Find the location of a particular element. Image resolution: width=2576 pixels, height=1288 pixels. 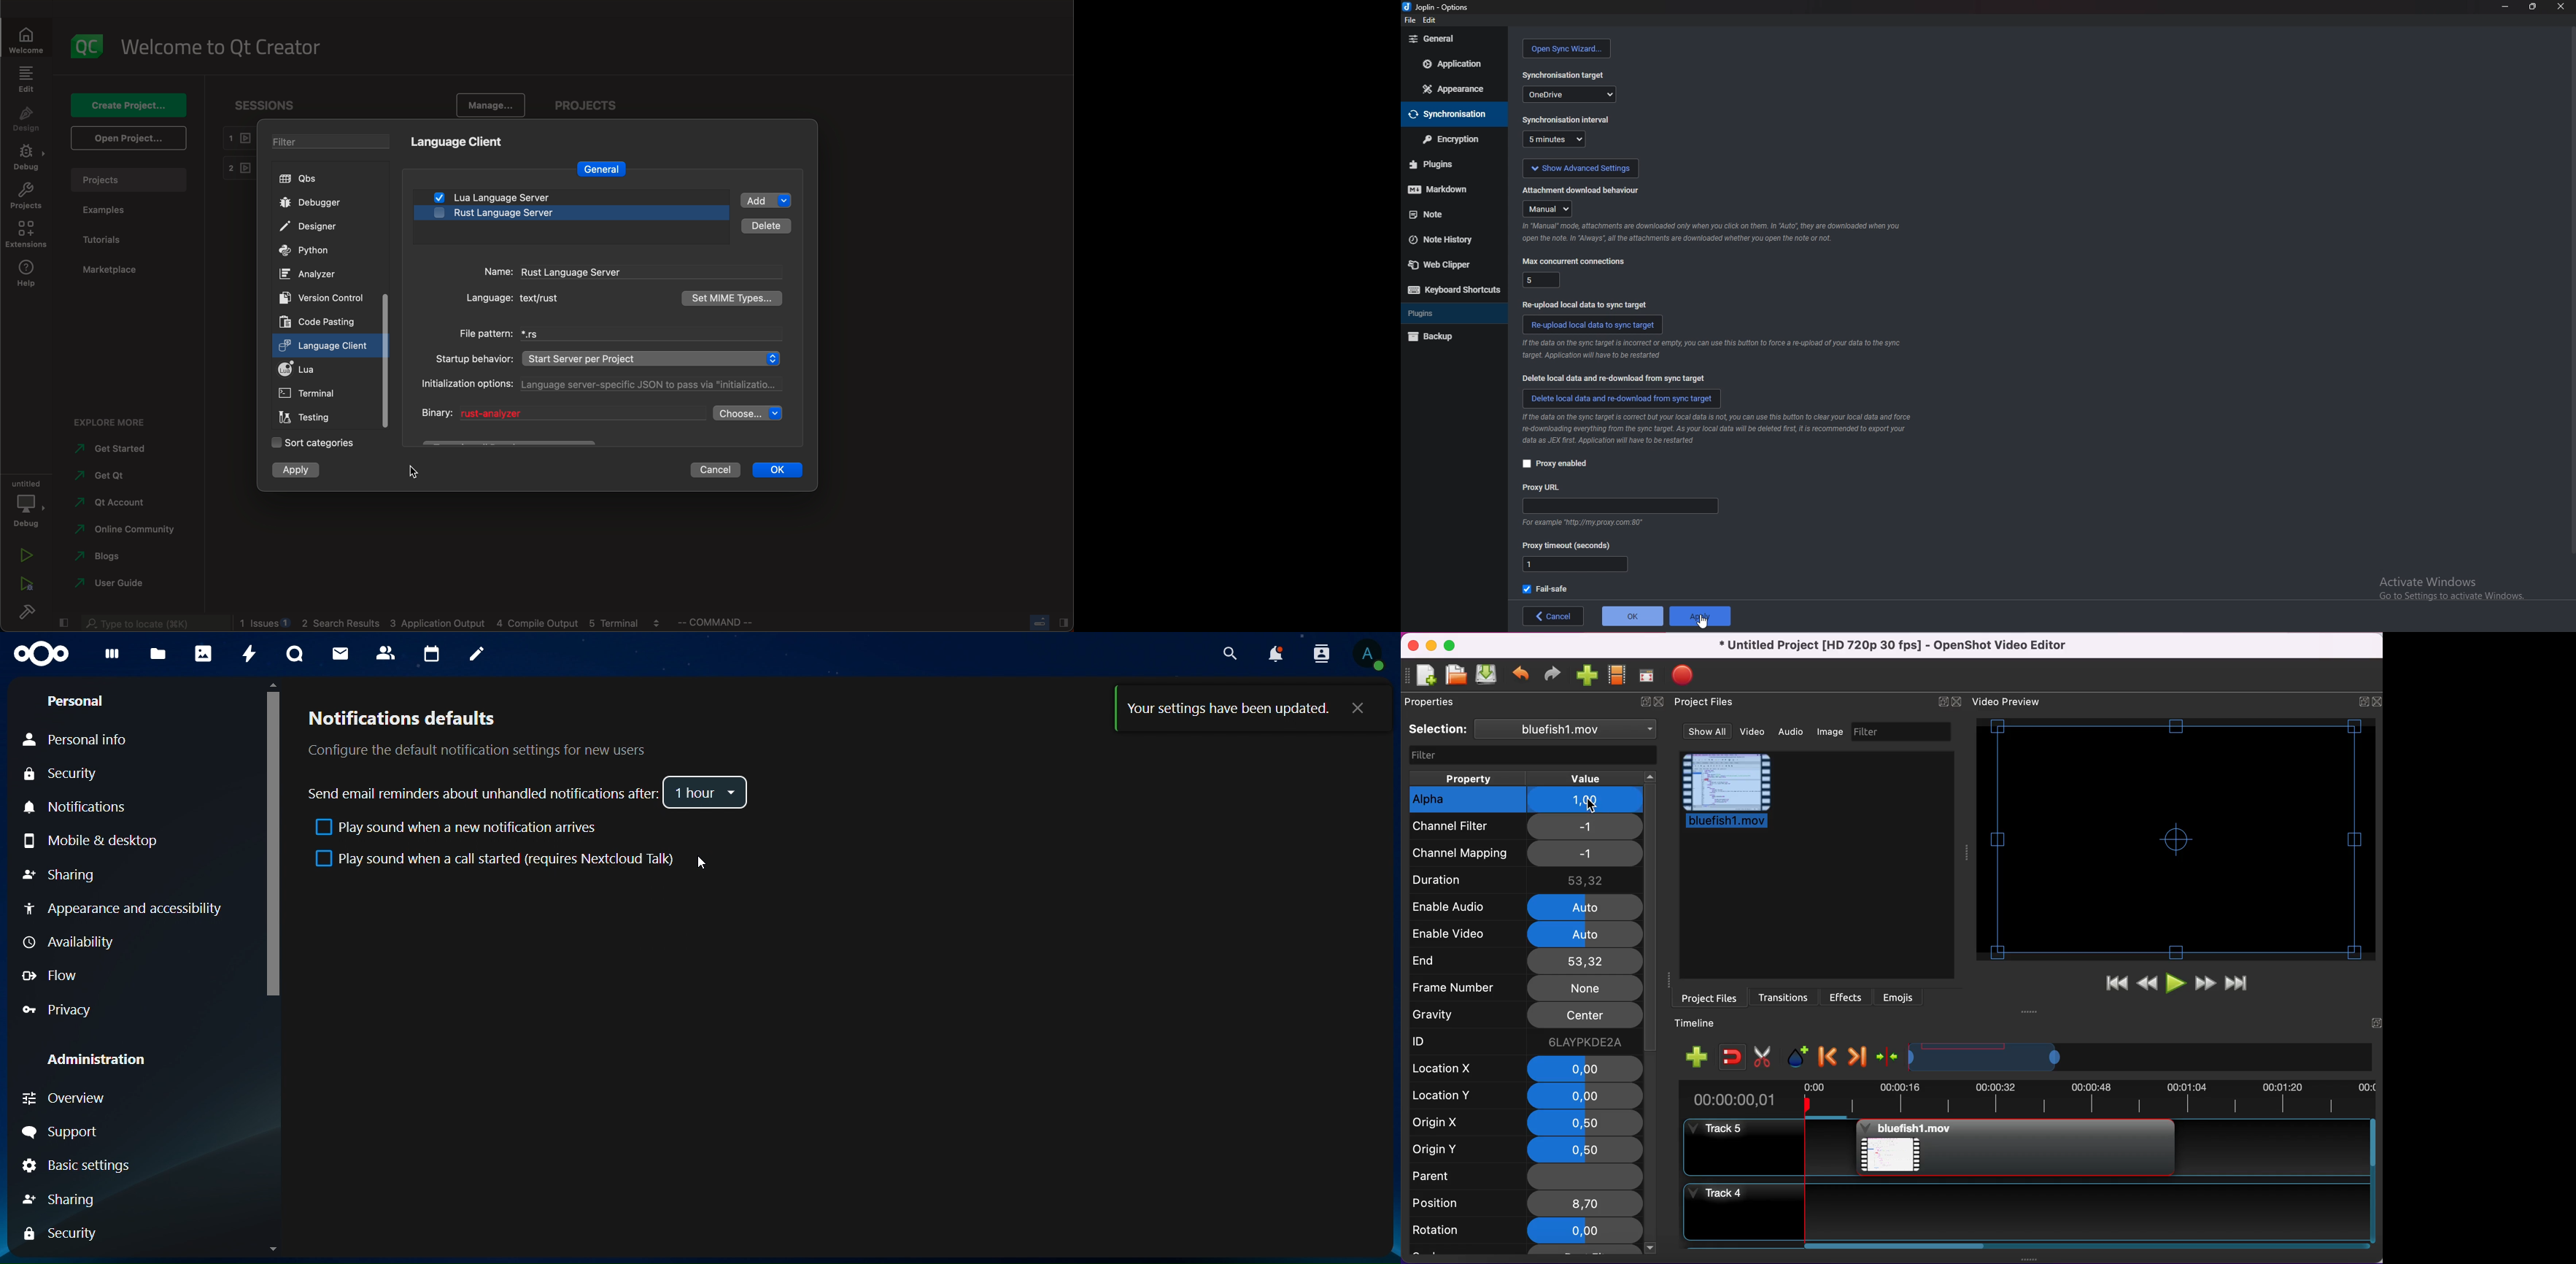

logs is located at coordinates (452, 624).